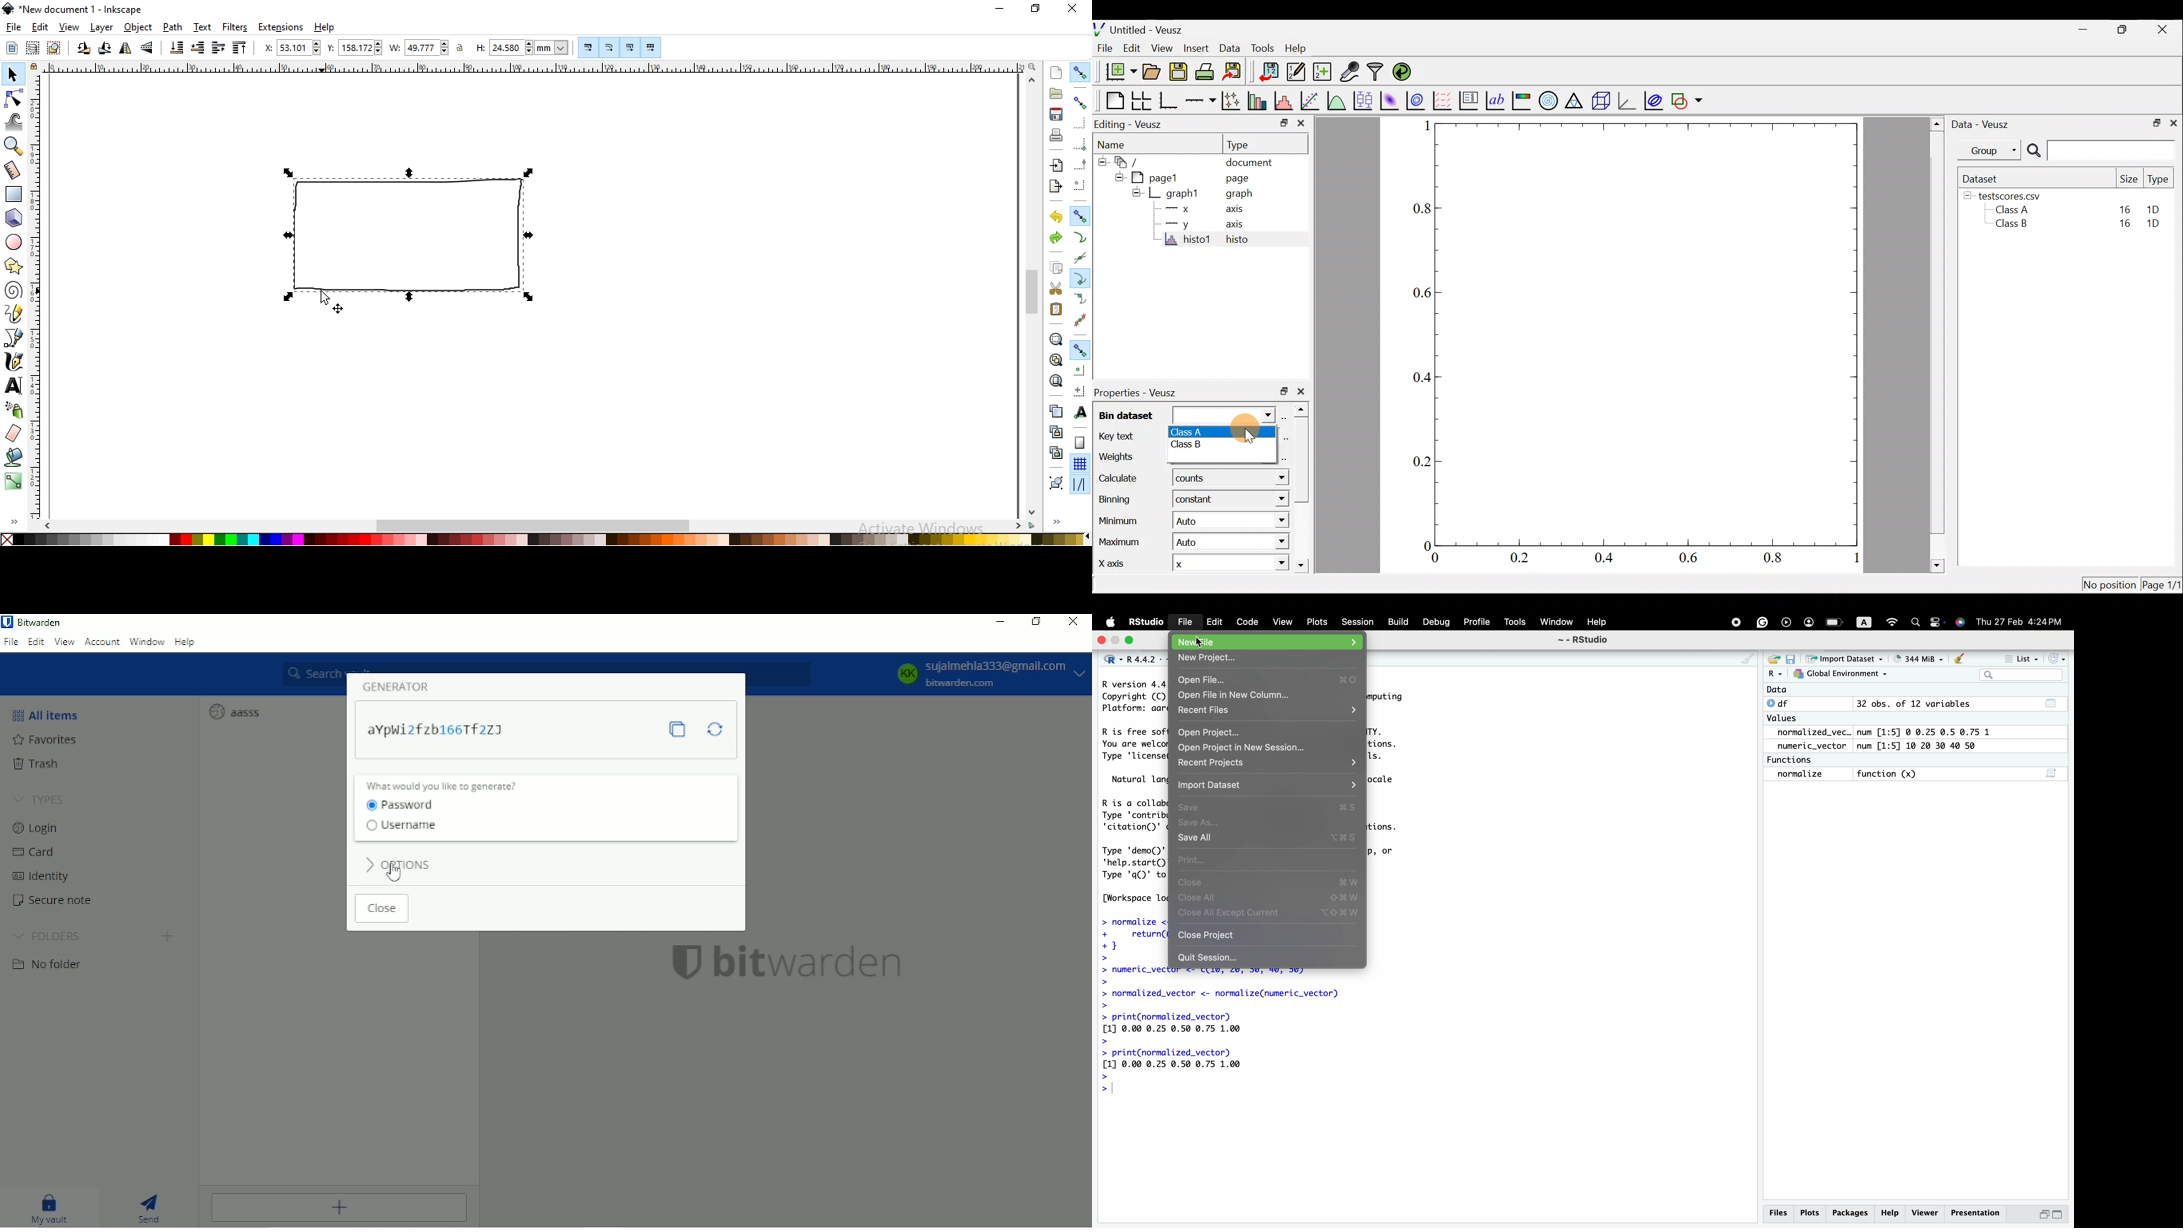 The height and width of the screenshot is (1232, 2184). Describe the element at coordinates (1202, 711) in the screenshot. I see `Recent Files` at that location.